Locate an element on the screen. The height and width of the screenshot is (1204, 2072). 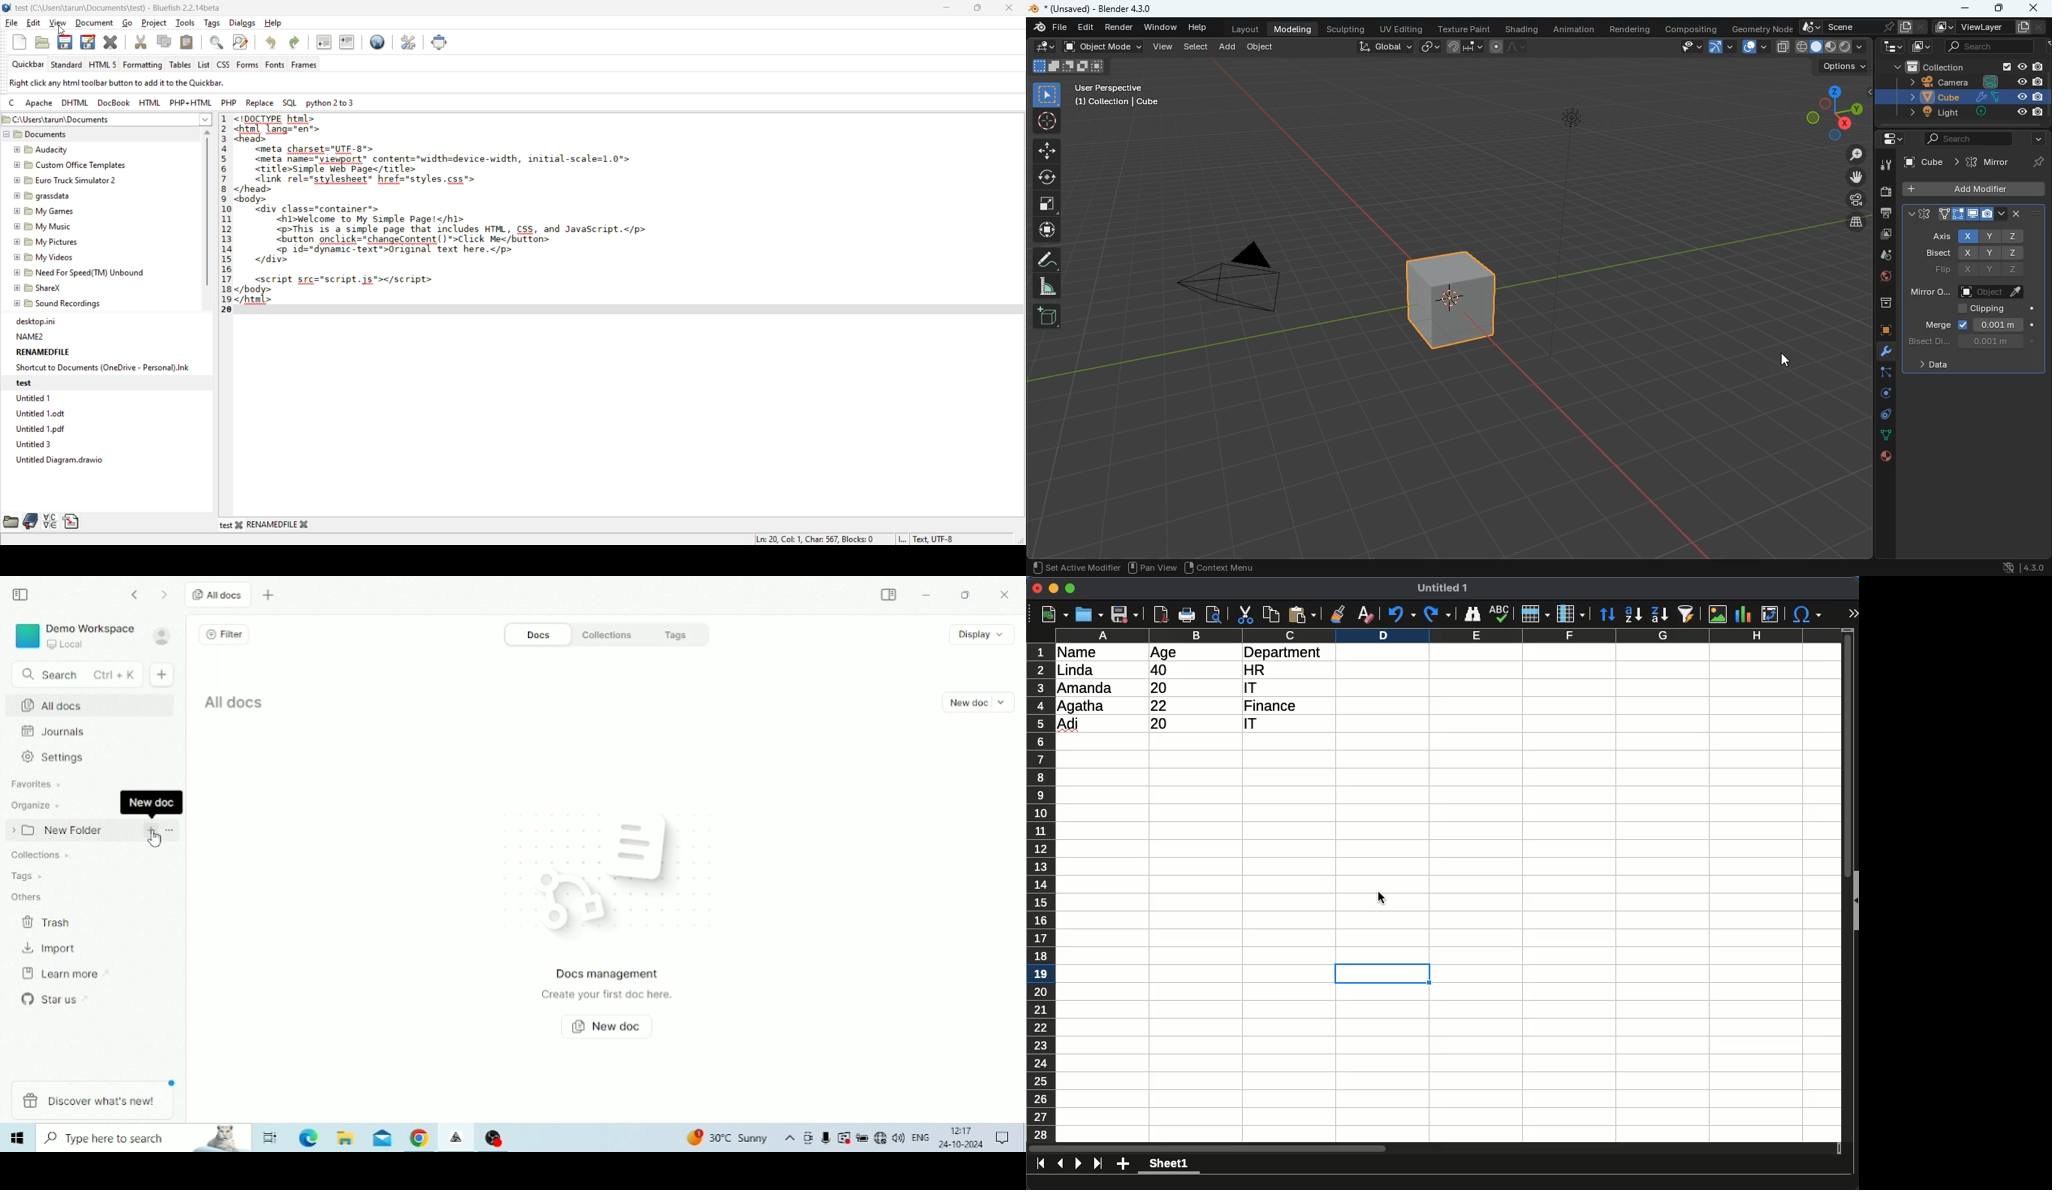
cut is located at coordinates (1246, 614).